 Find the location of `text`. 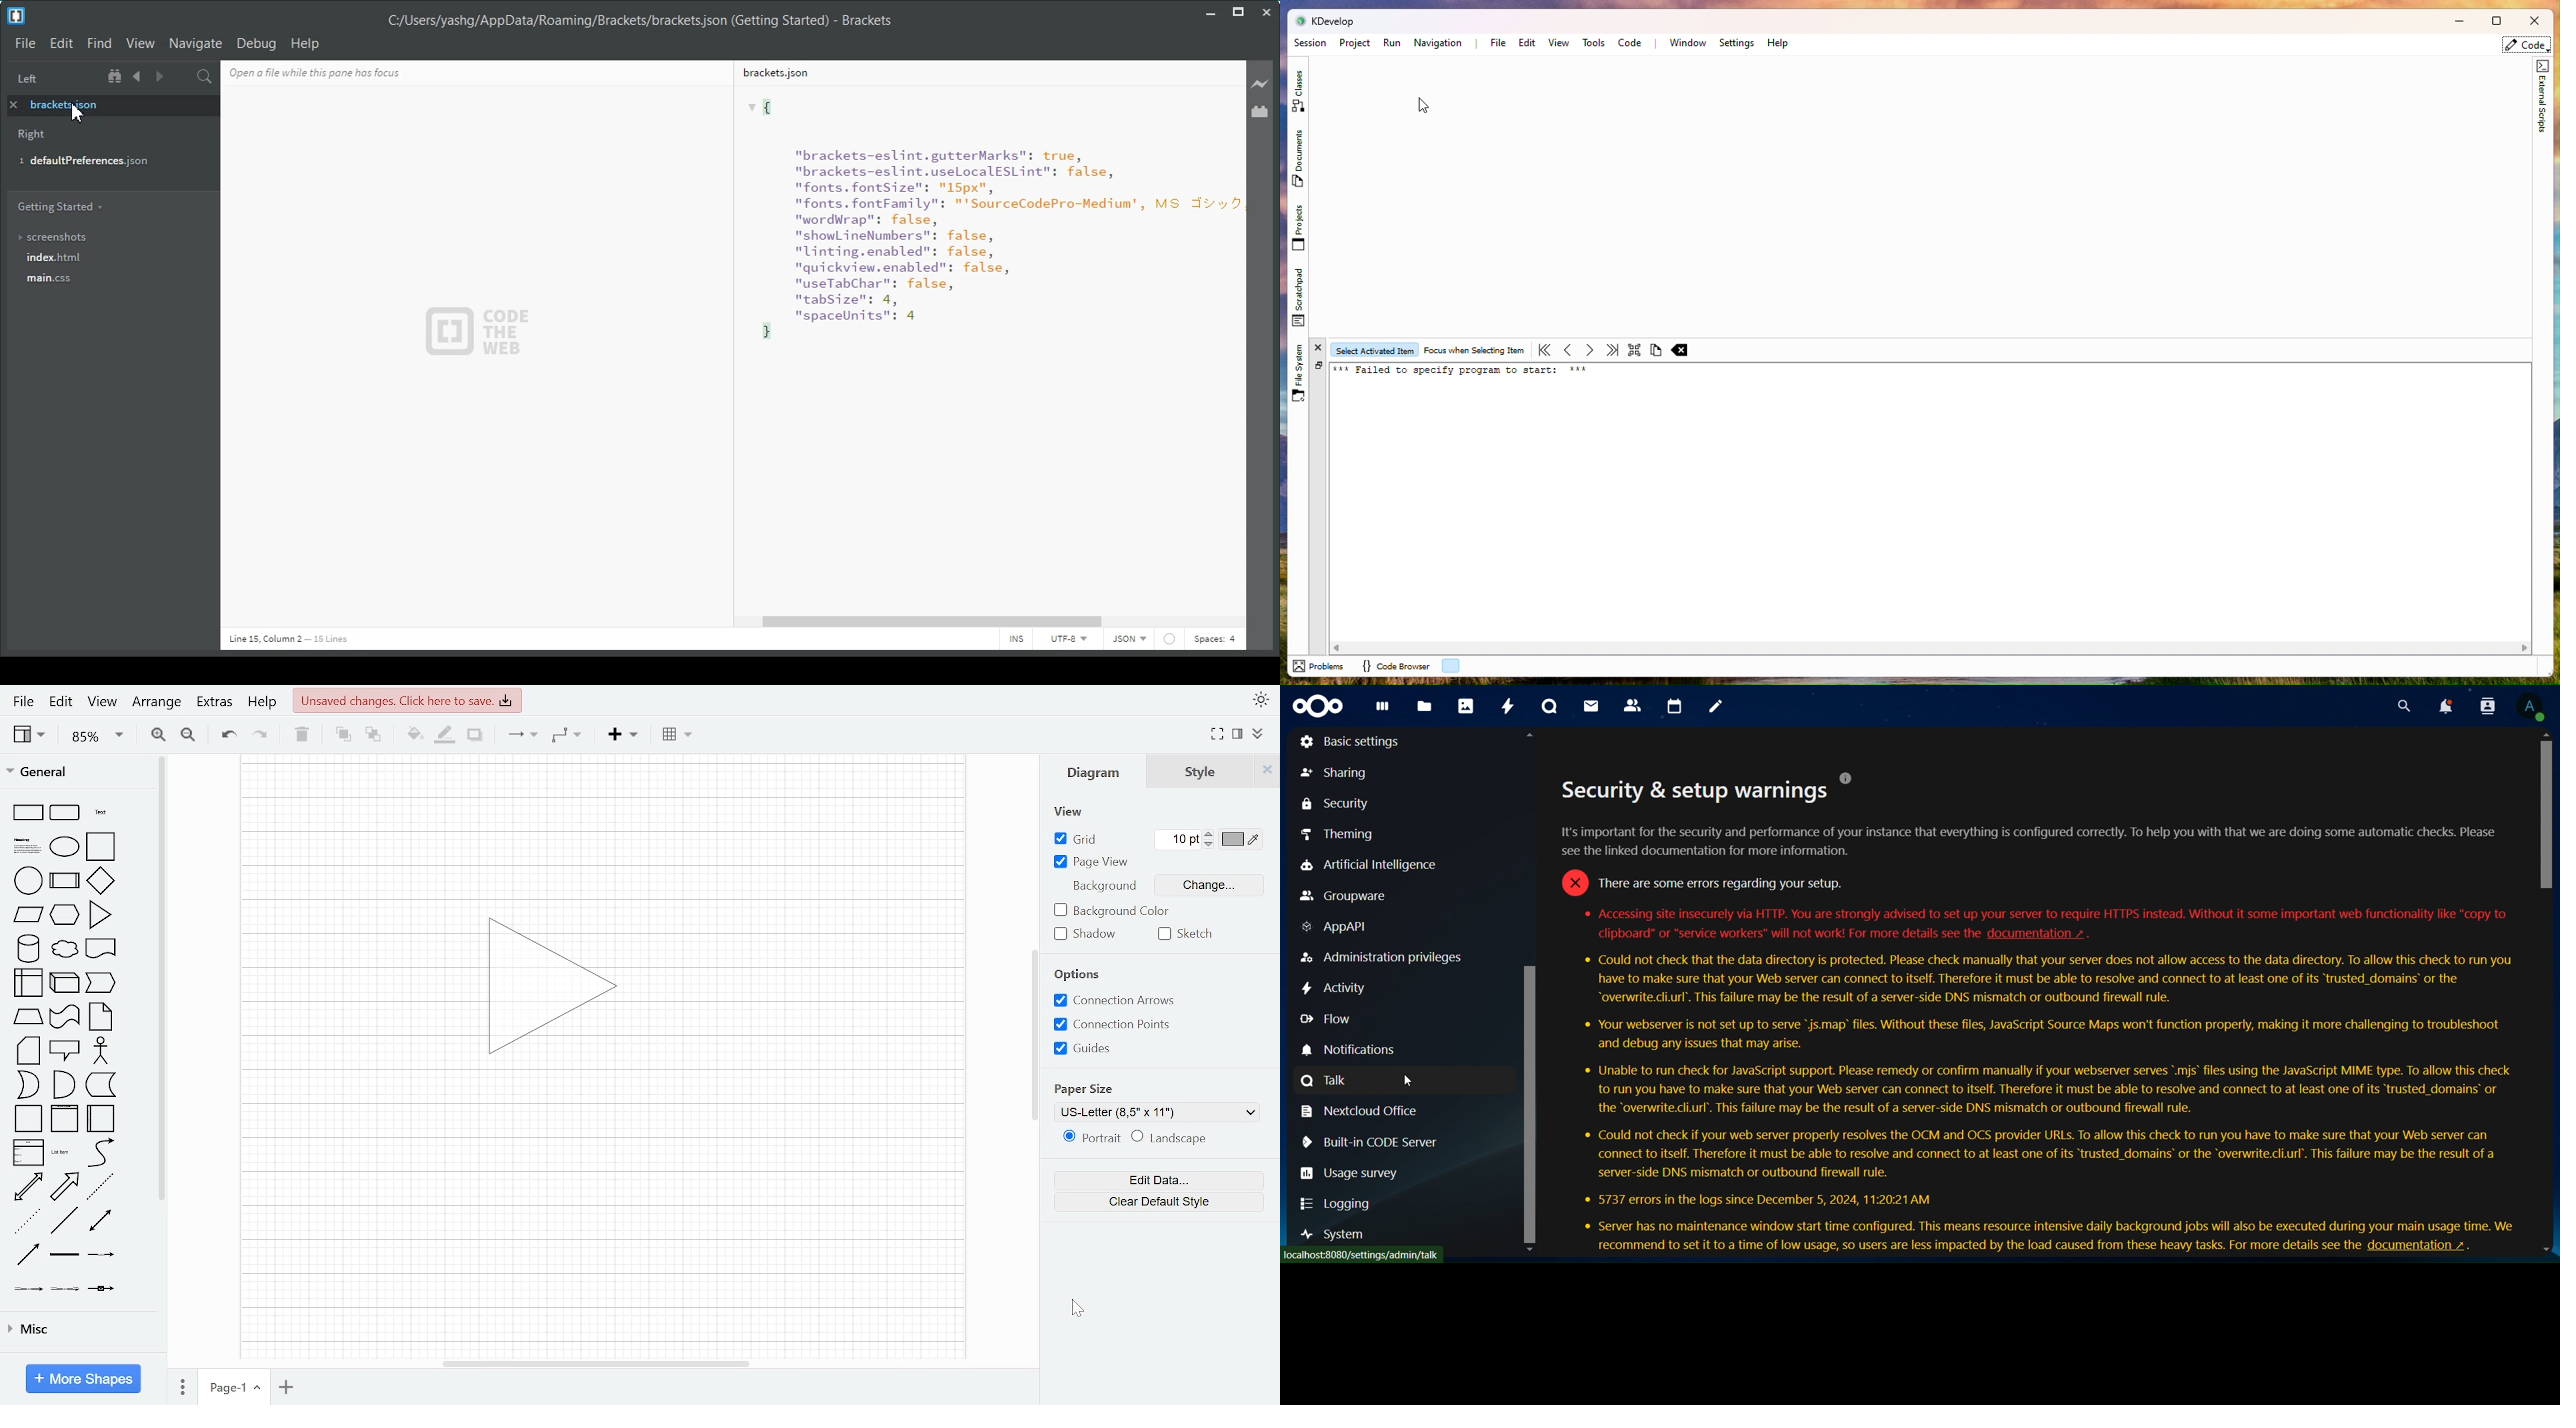

text is located at coordinates (1847, 1248).